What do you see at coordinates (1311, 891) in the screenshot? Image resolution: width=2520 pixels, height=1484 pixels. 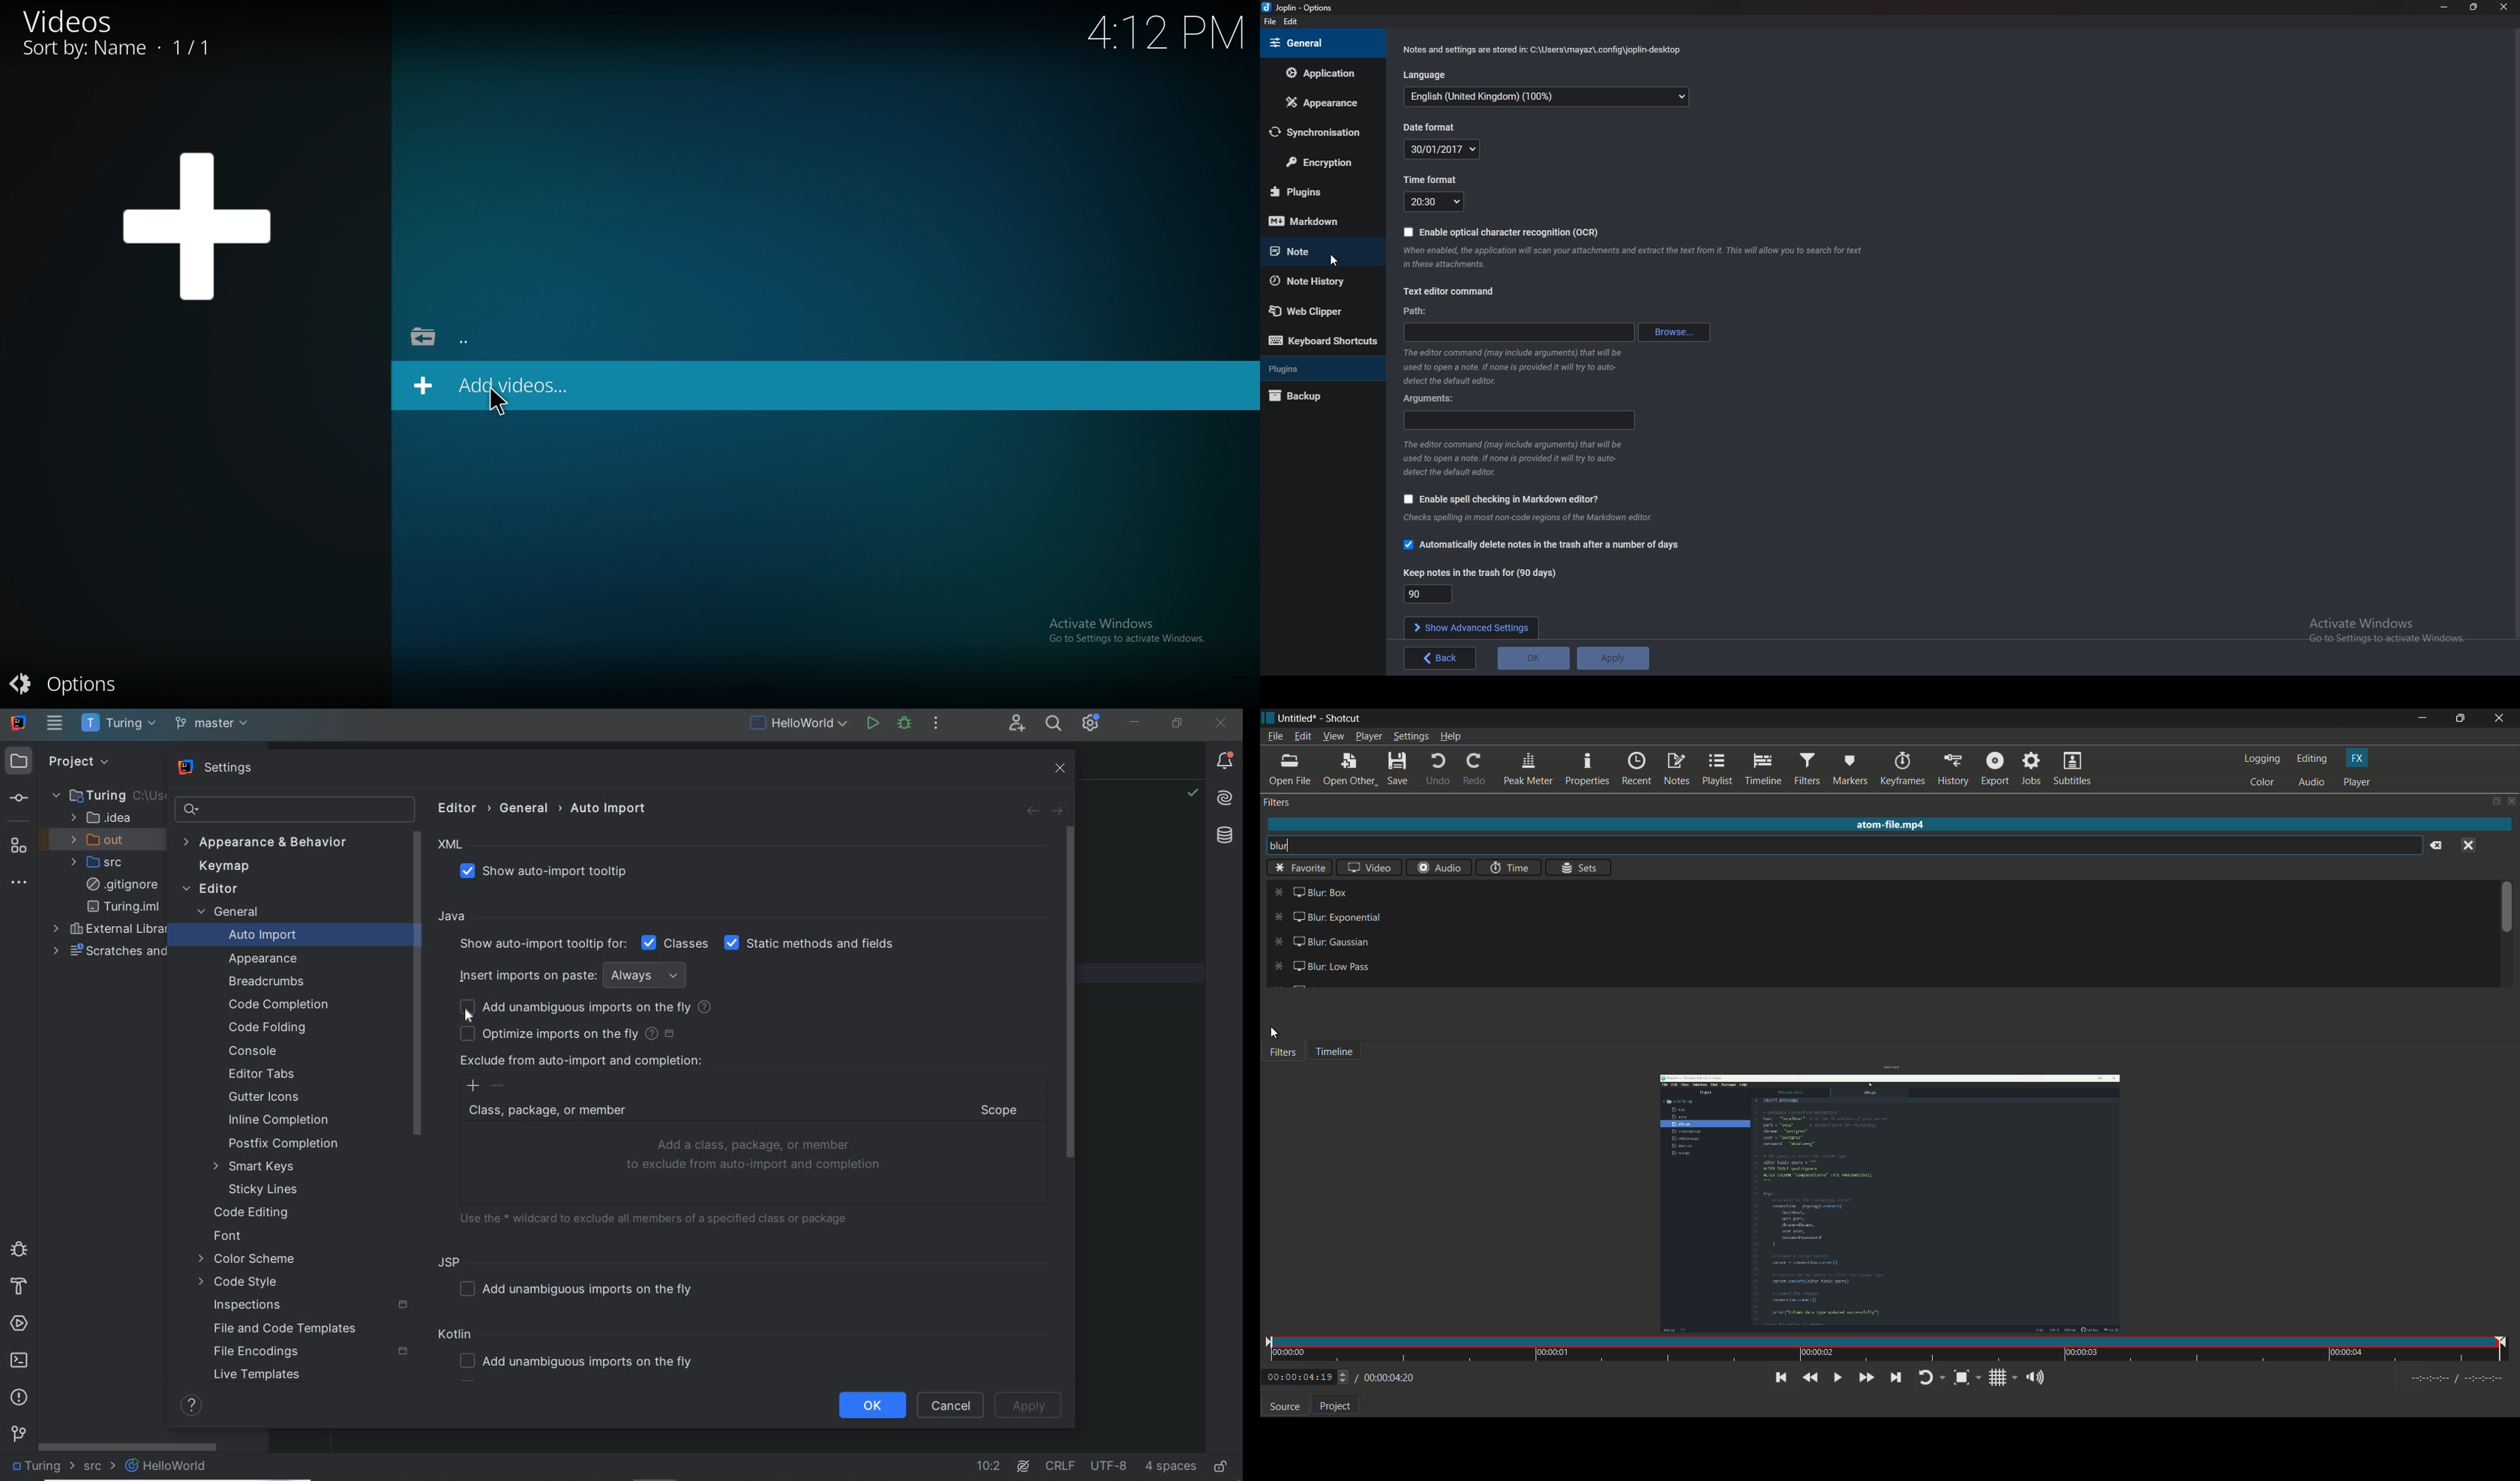 I see `blur box` at bounding box center [1311, 891].